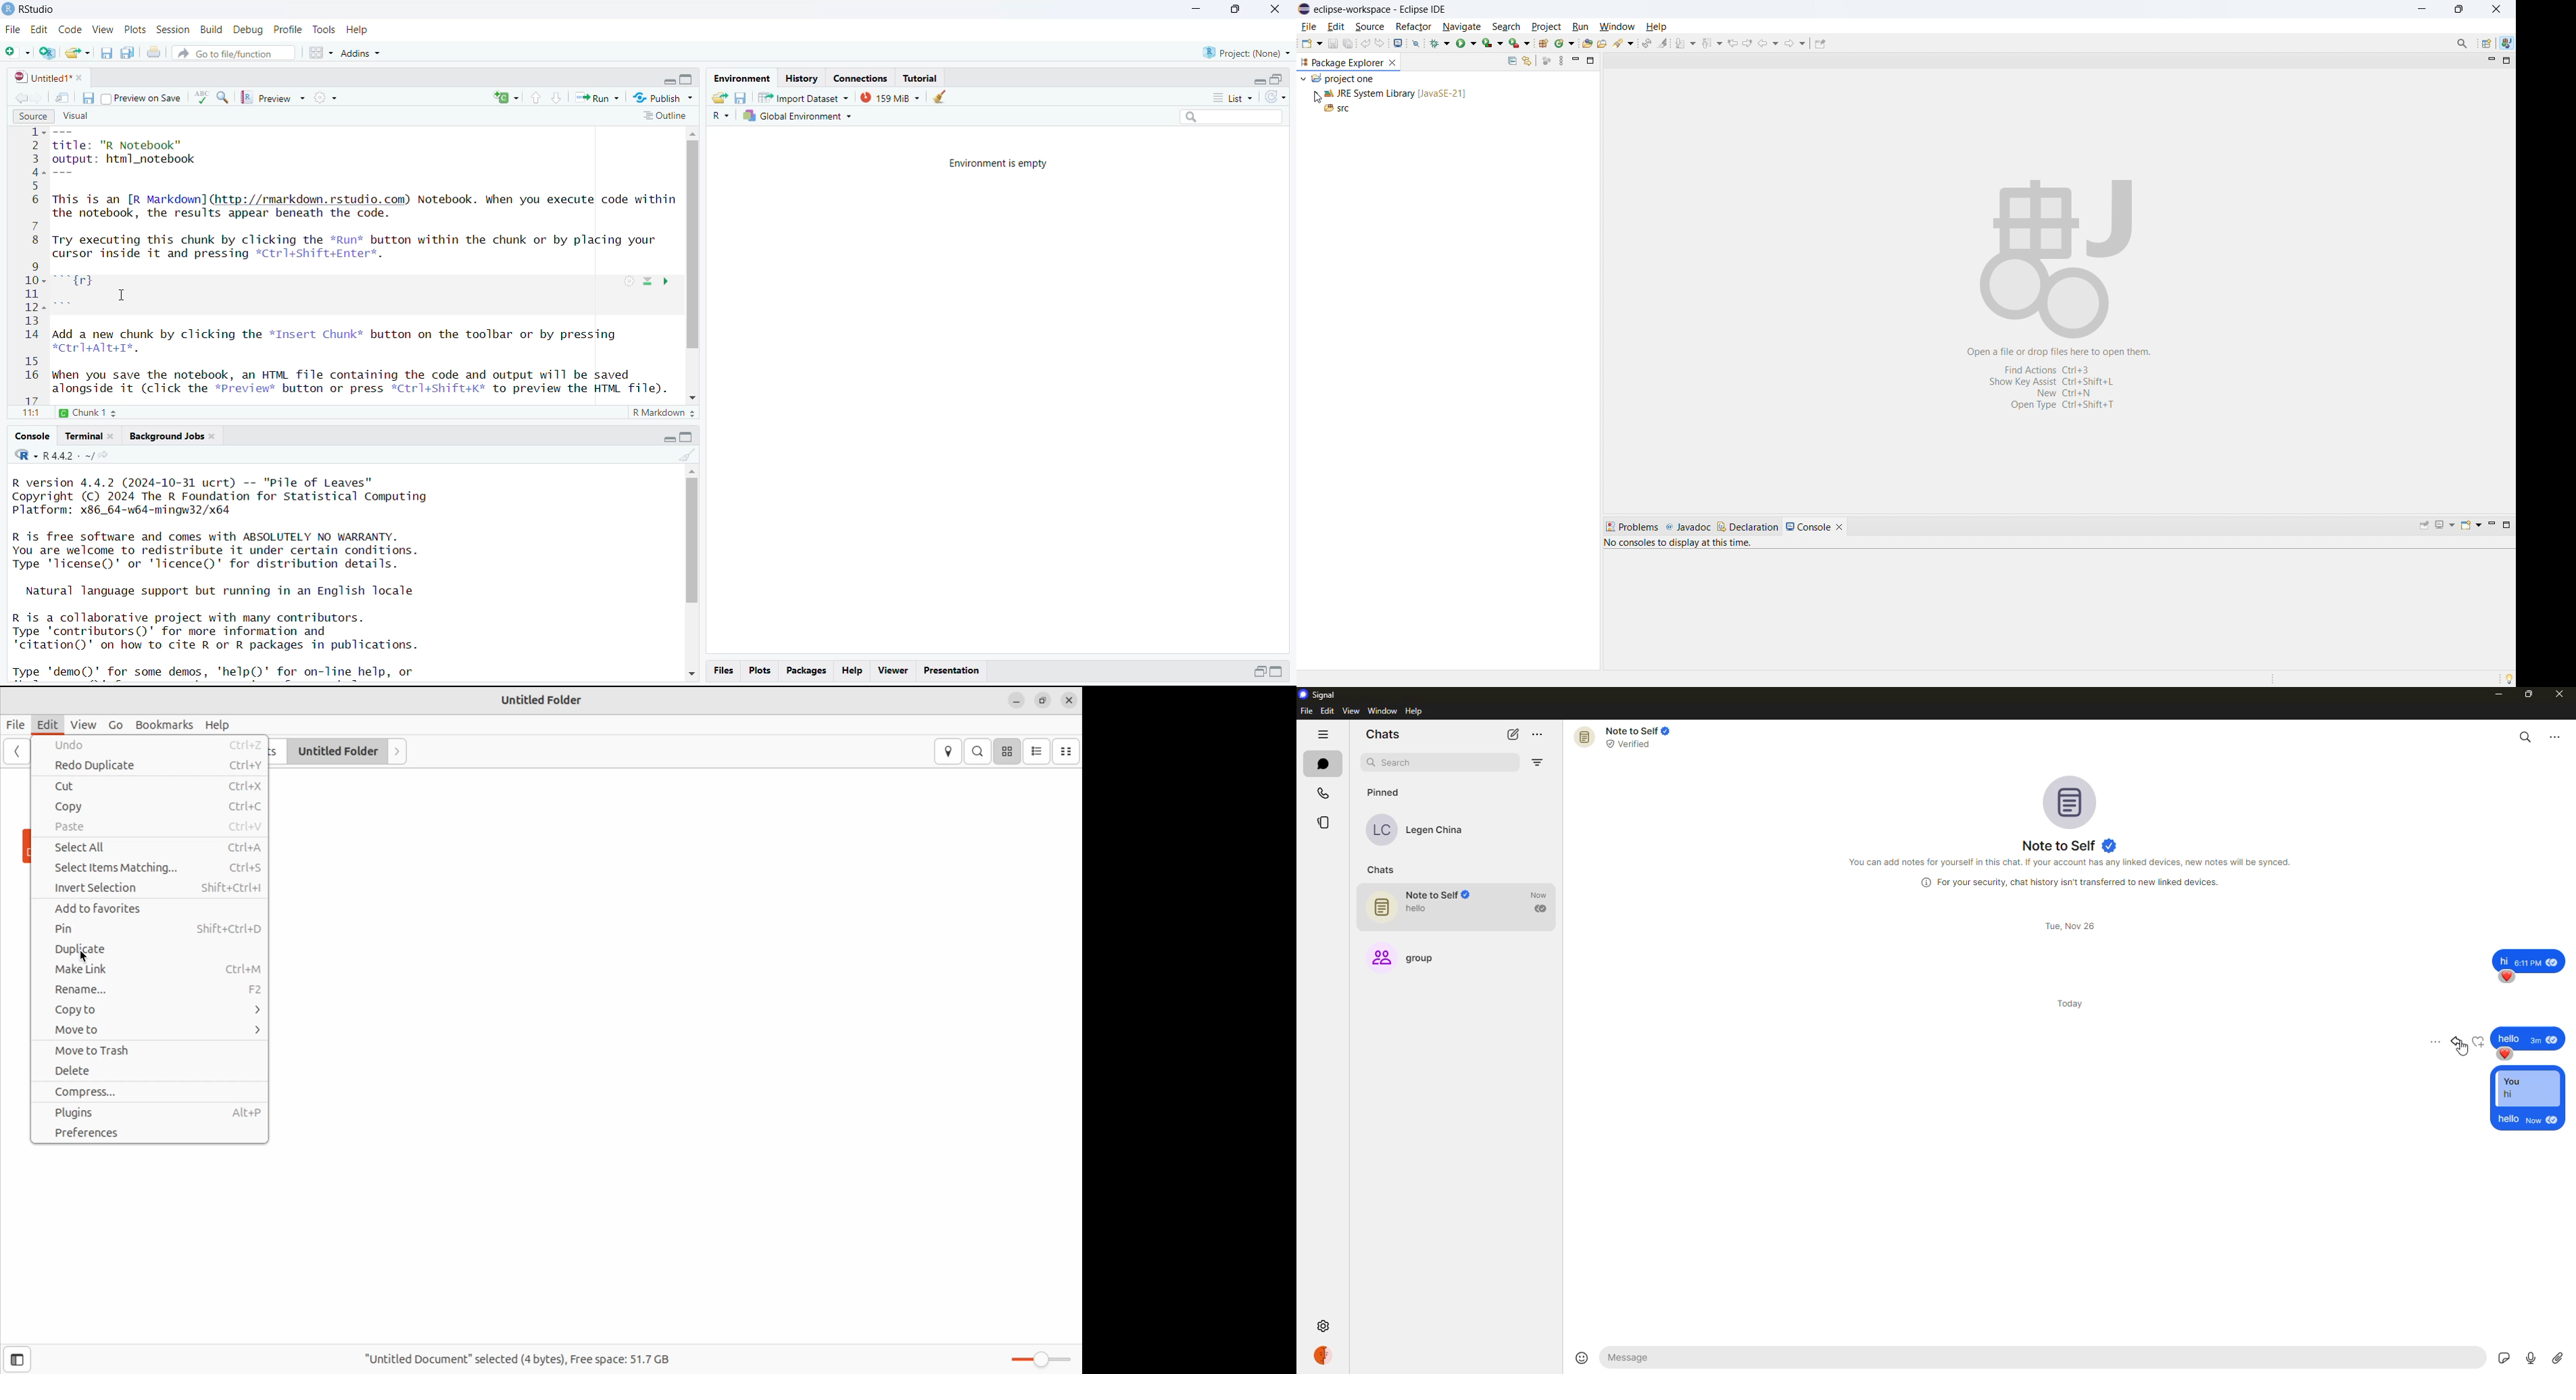 The width and height of the screenshot is (2576, 1400). I want to click on Move to, so click(150, 1032).